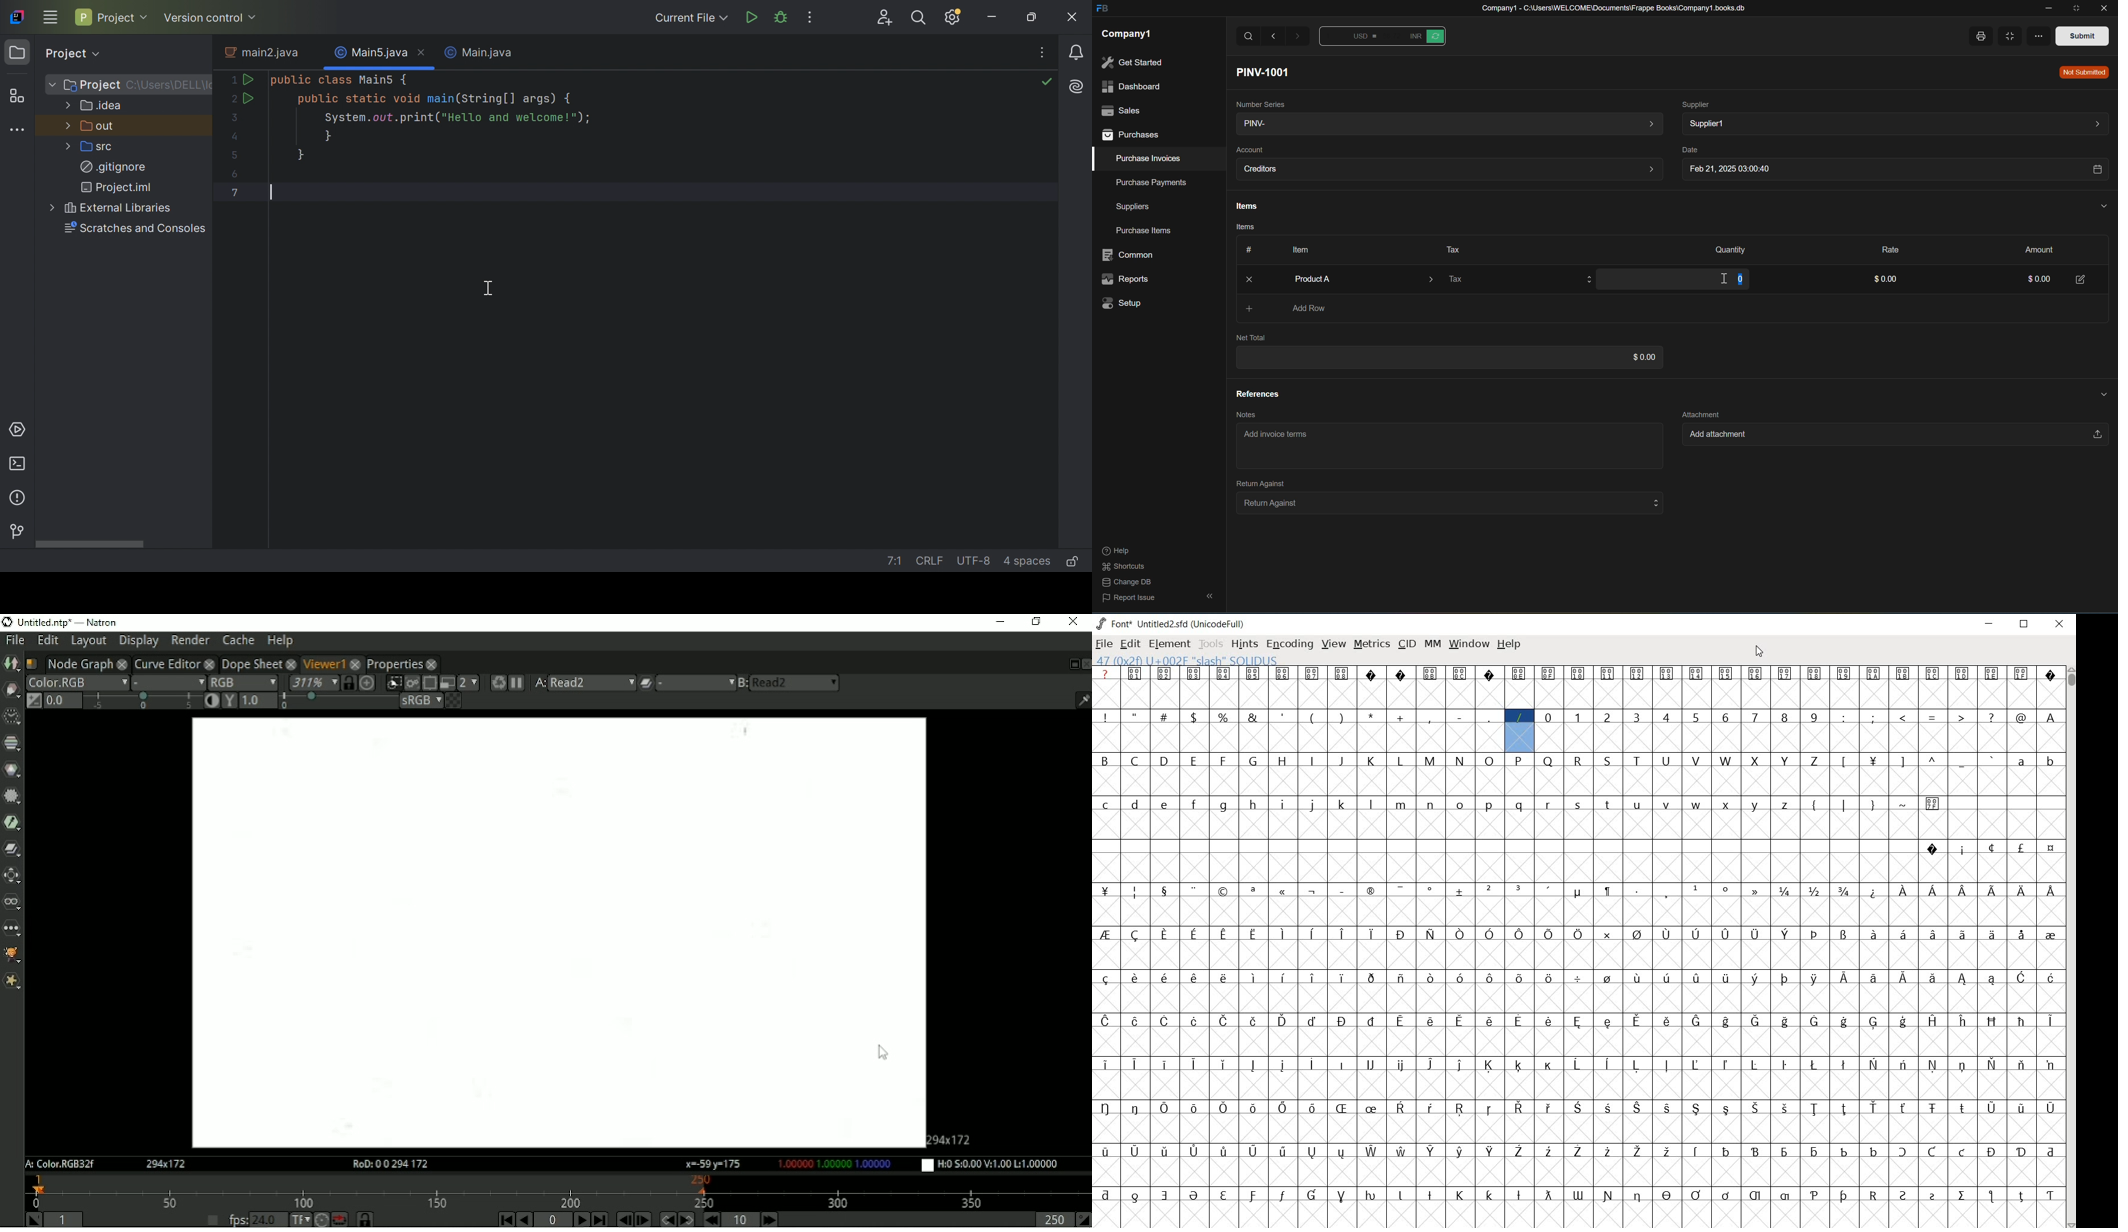  What do you see at coordinates (623, 1220) in the screenshot?
I see `Previous frame` at bounding box center [623, 1220].